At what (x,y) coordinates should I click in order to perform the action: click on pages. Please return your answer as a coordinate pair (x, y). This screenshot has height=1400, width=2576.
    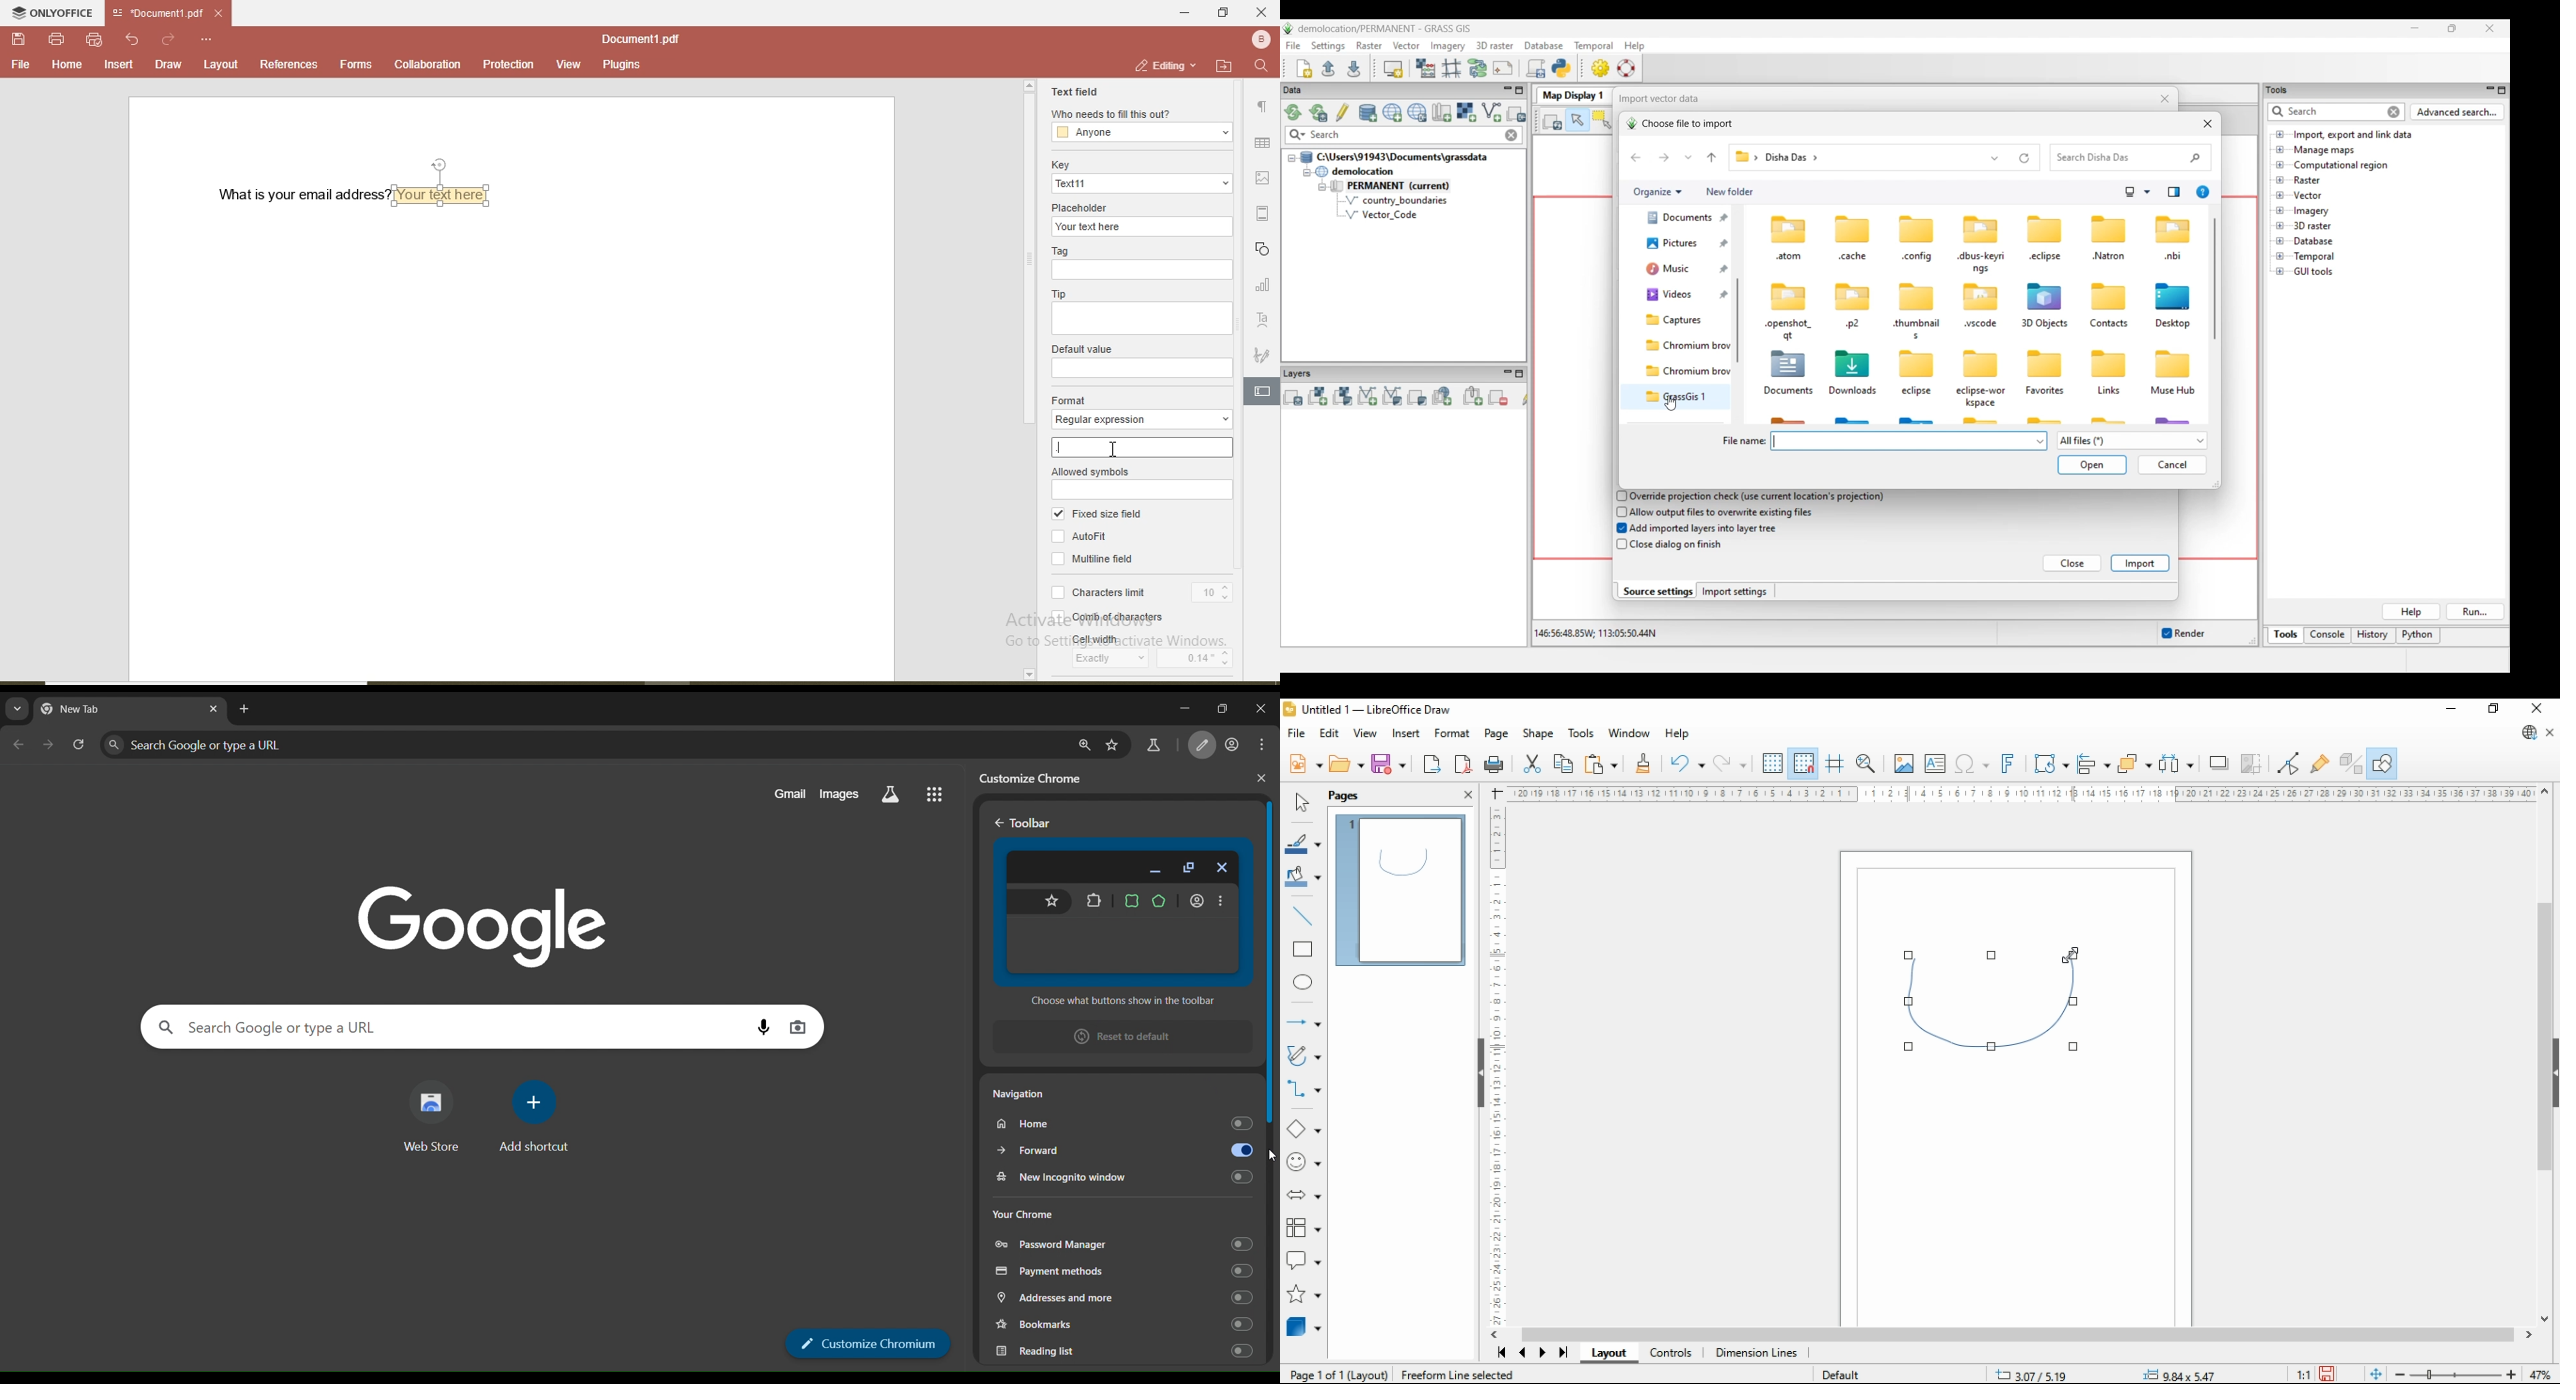
    Looking at the image, I should click on (1345, 796).